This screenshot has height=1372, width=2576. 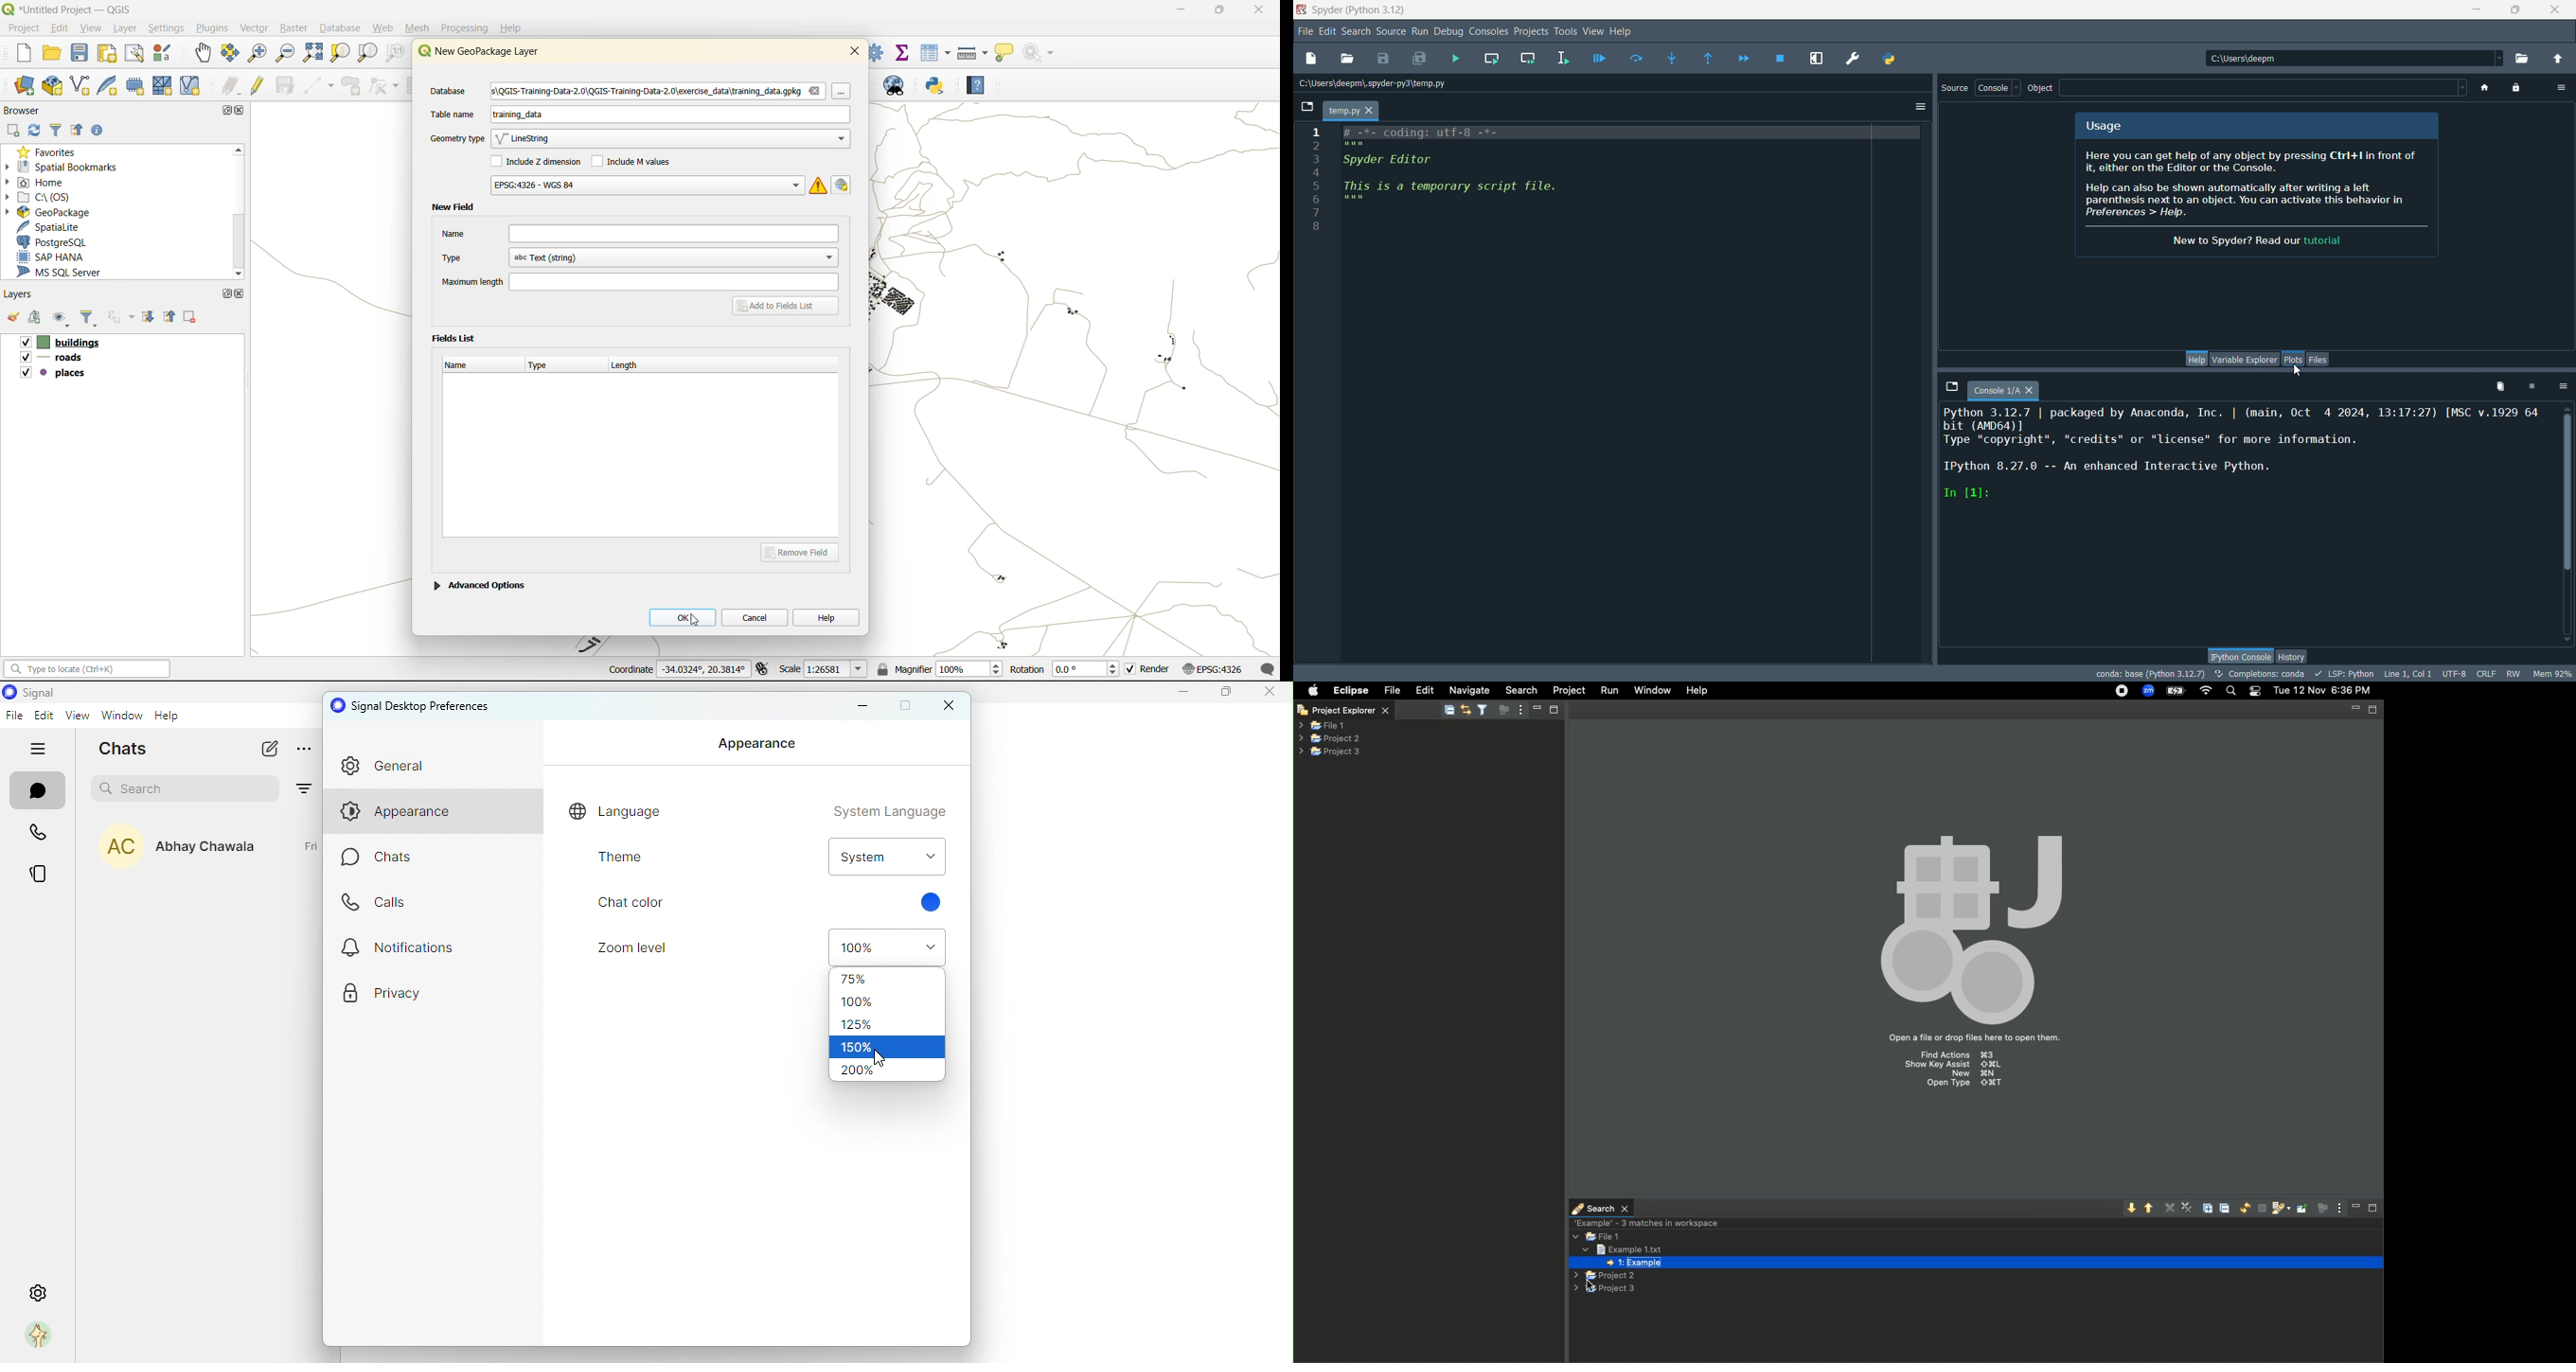 What do you see at coordinates (1450, 31) in the screenshot?
I see `debug` at bounding box center [1450, 31].